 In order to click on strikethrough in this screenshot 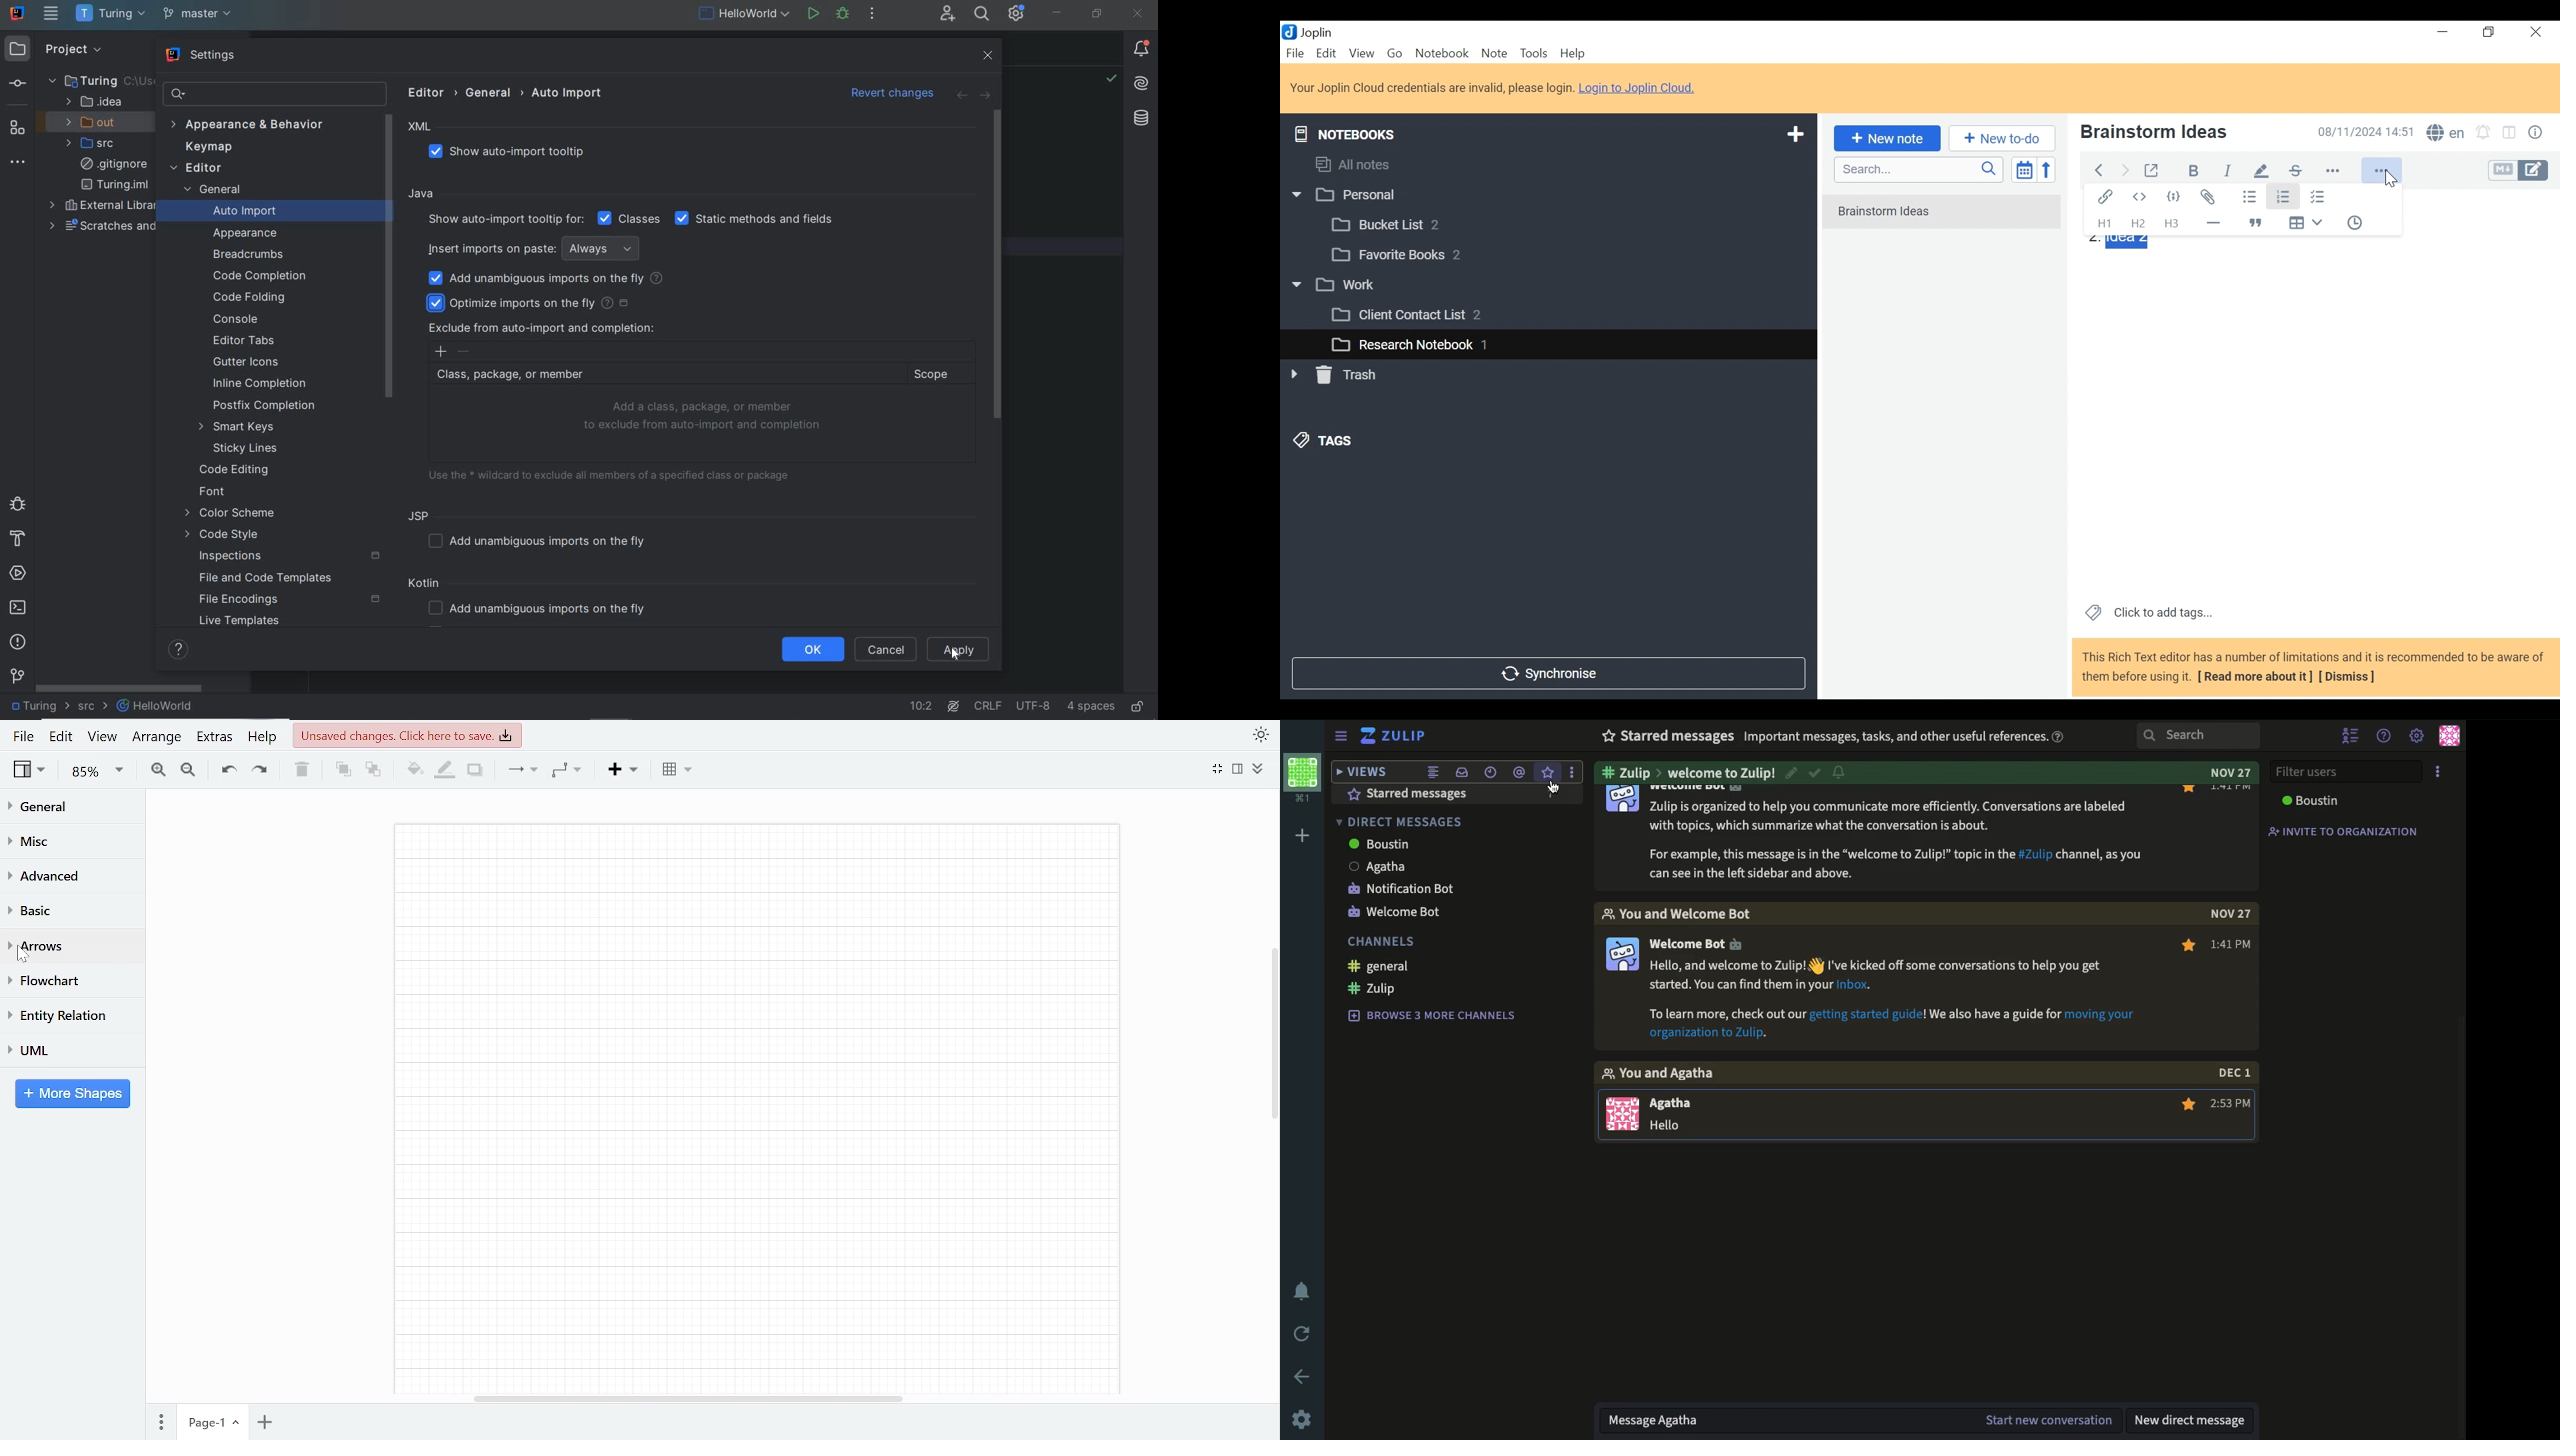, I will do `click(2297, 168)`.